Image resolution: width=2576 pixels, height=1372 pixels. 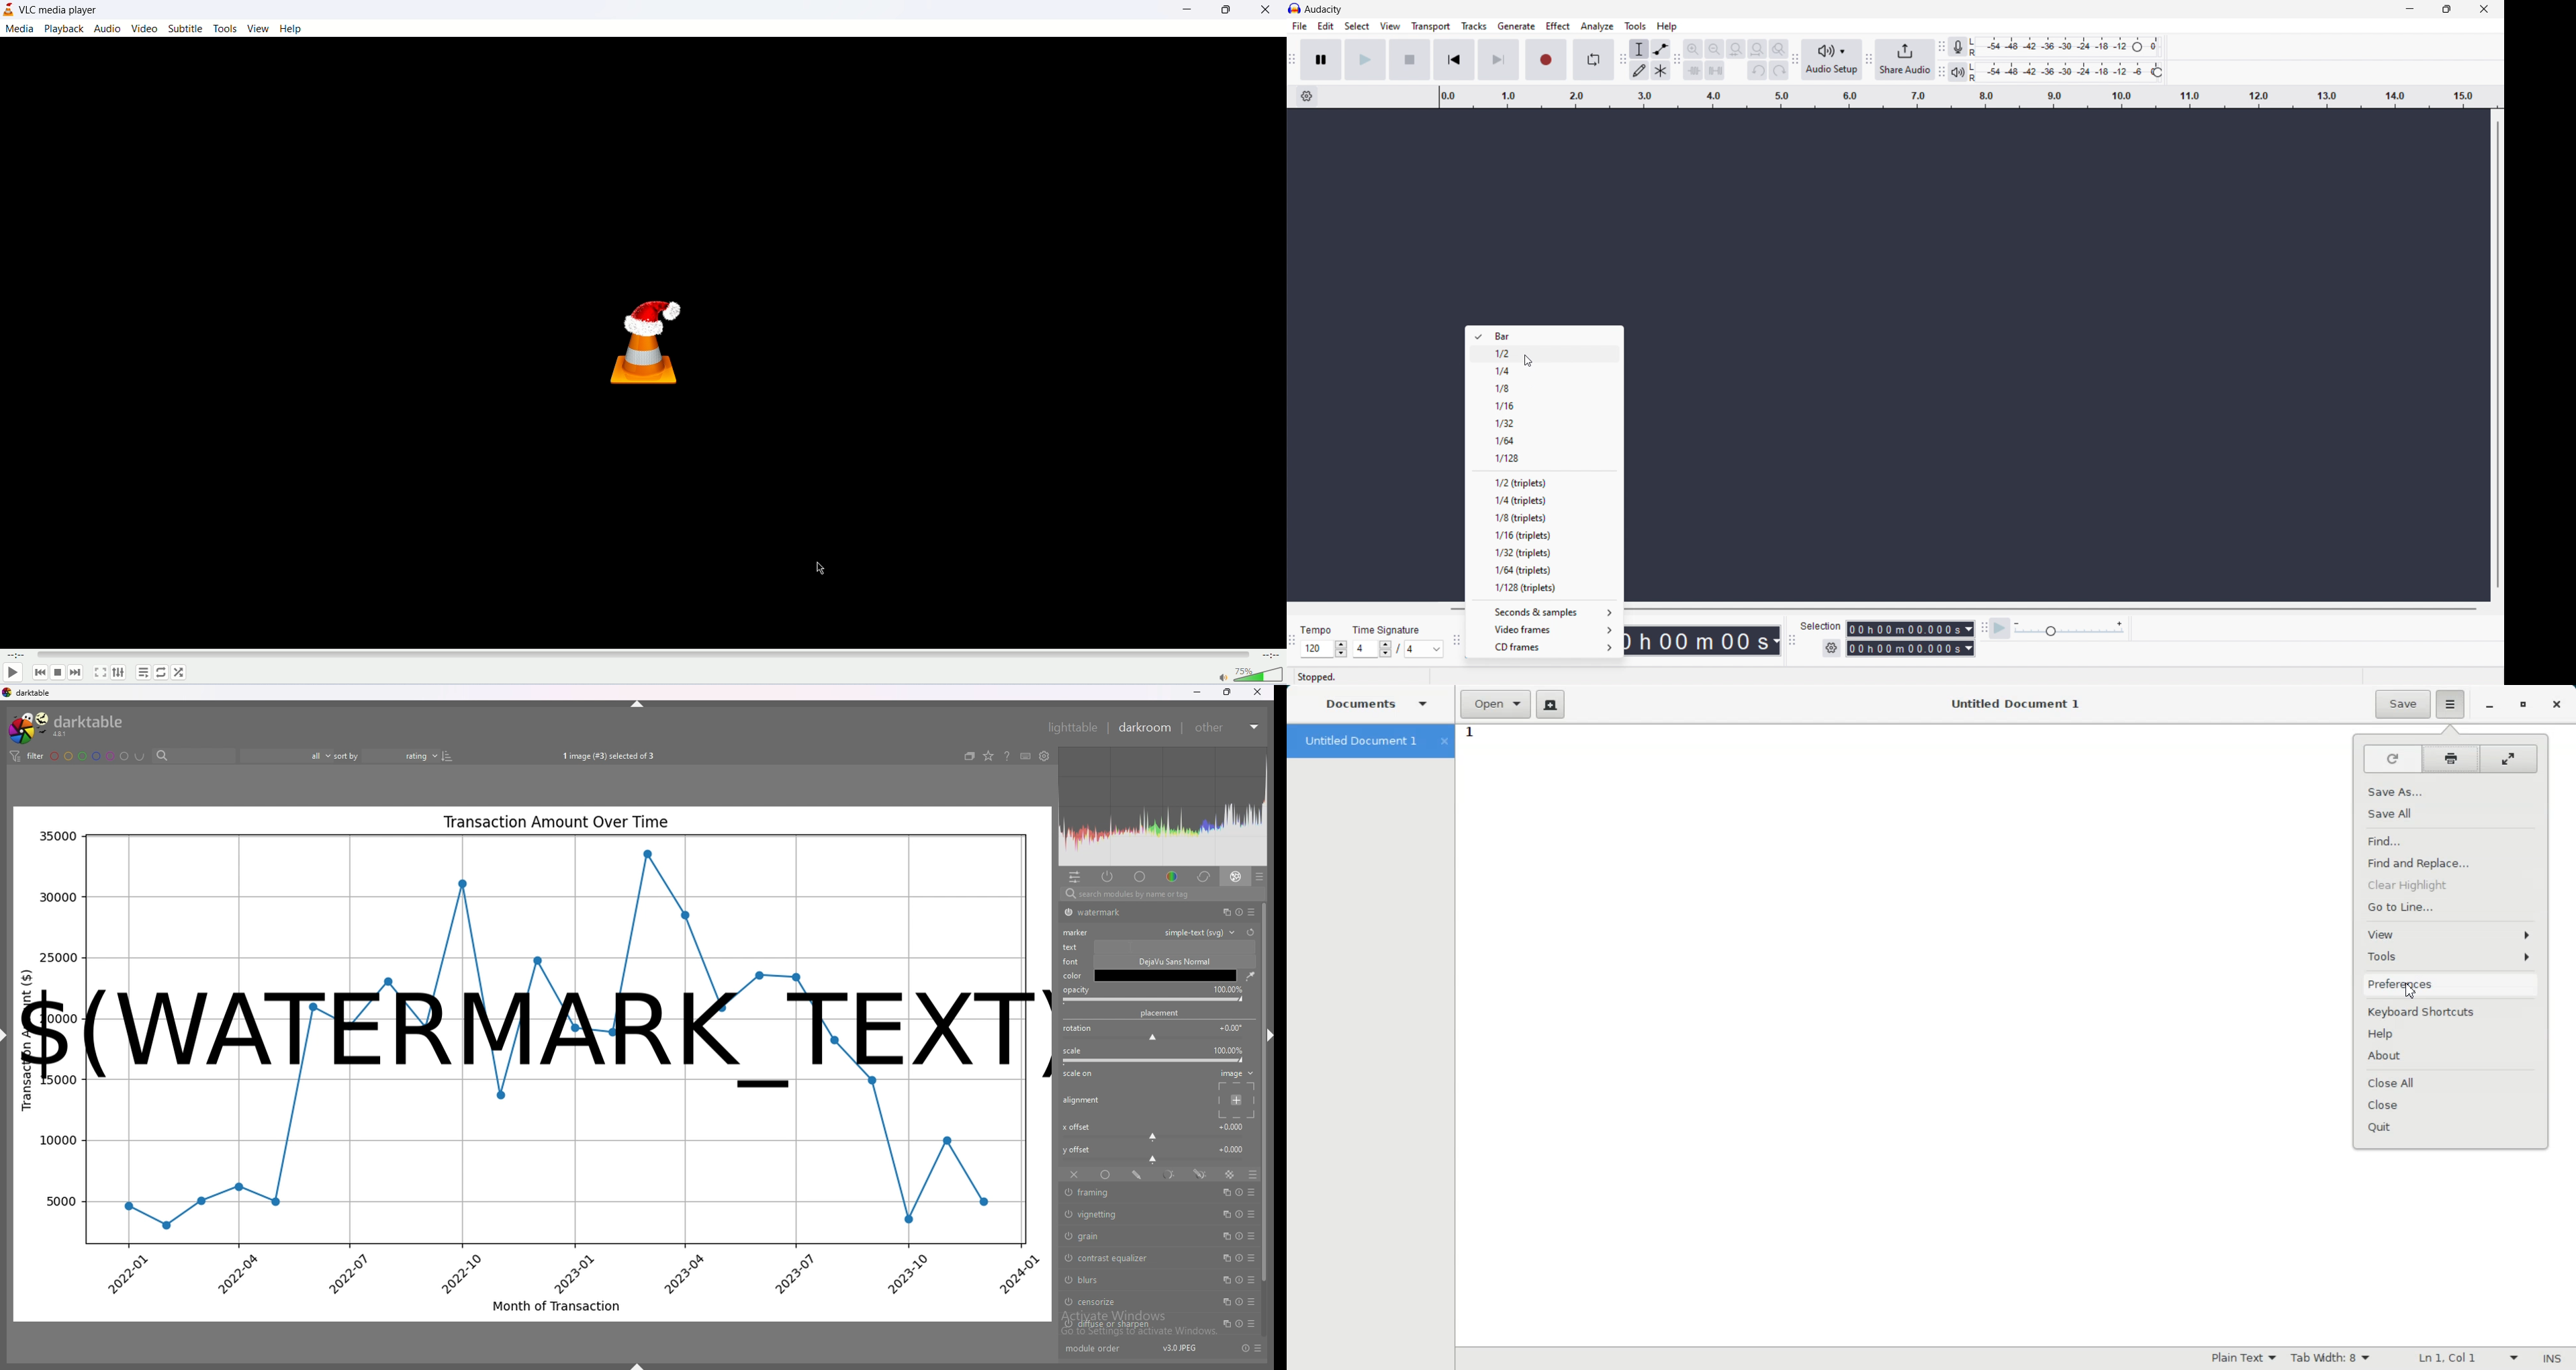 I want to click on presets, so click(x=1252, y=1258).